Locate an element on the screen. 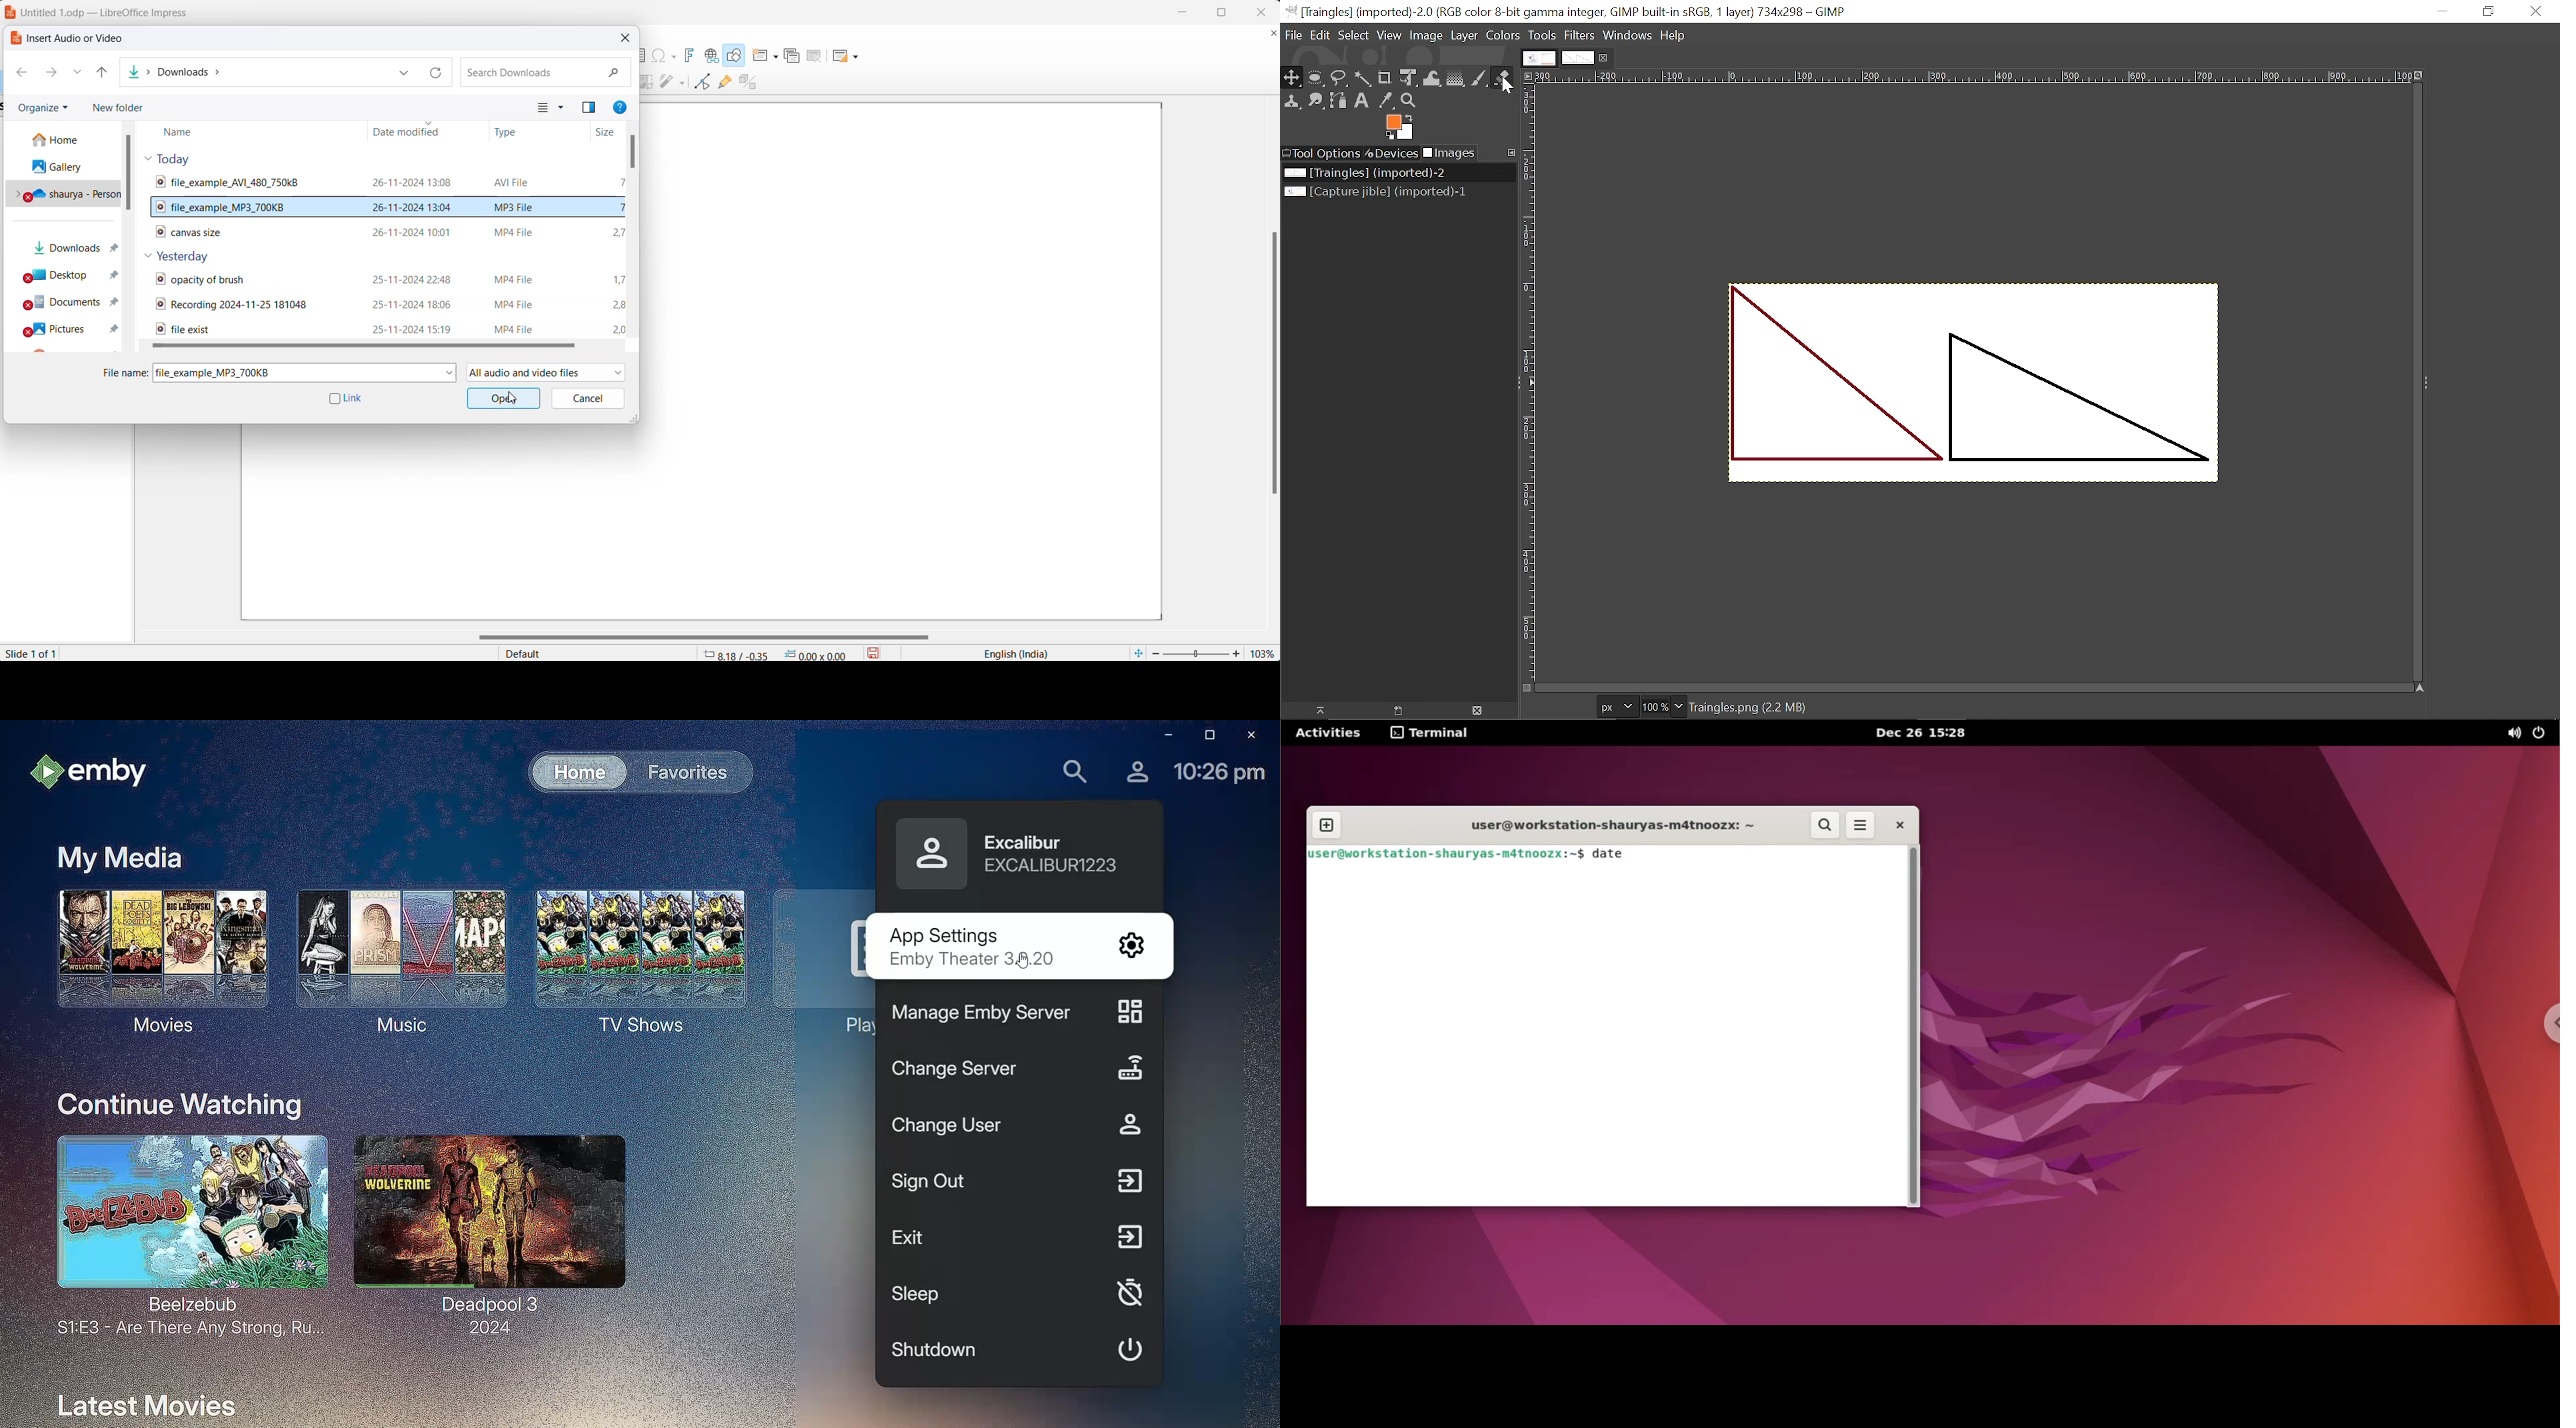 Image resolution: width=2576 pixels, height=1428 pixels. Open a new display for this image is located at coordinates (1392, 711).